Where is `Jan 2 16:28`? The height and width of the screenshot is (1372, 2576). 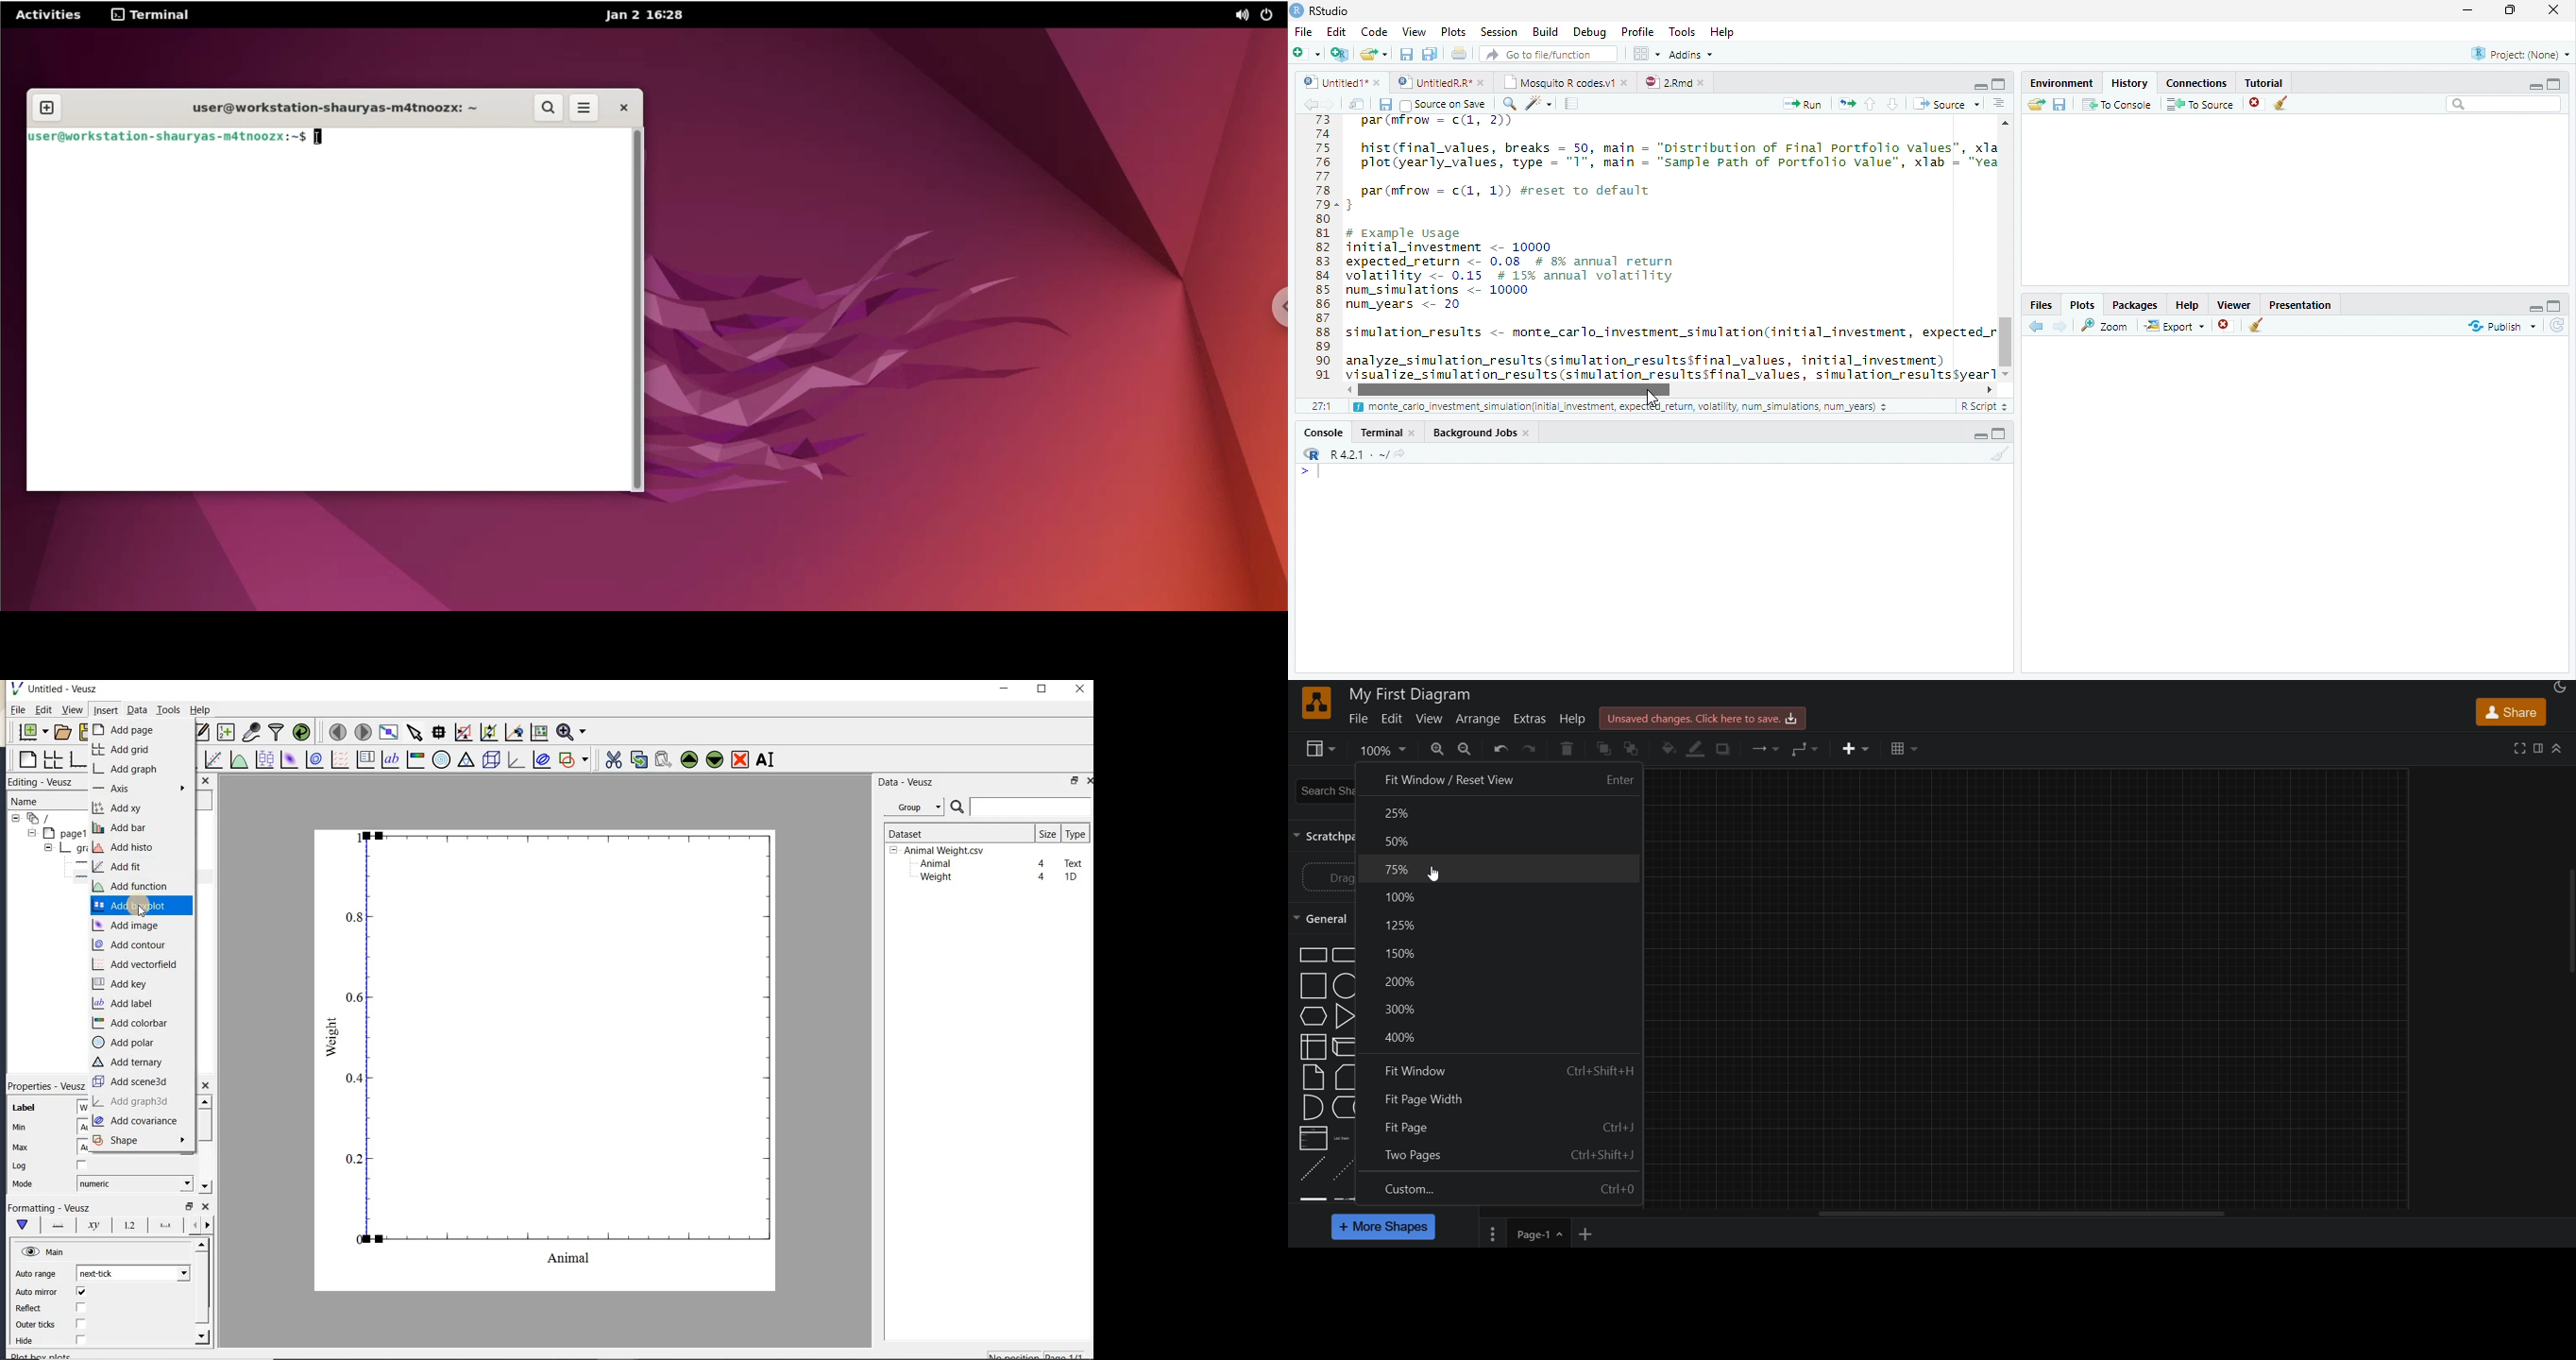 Jan 2 16:28 is located at coordinates (647, 15).